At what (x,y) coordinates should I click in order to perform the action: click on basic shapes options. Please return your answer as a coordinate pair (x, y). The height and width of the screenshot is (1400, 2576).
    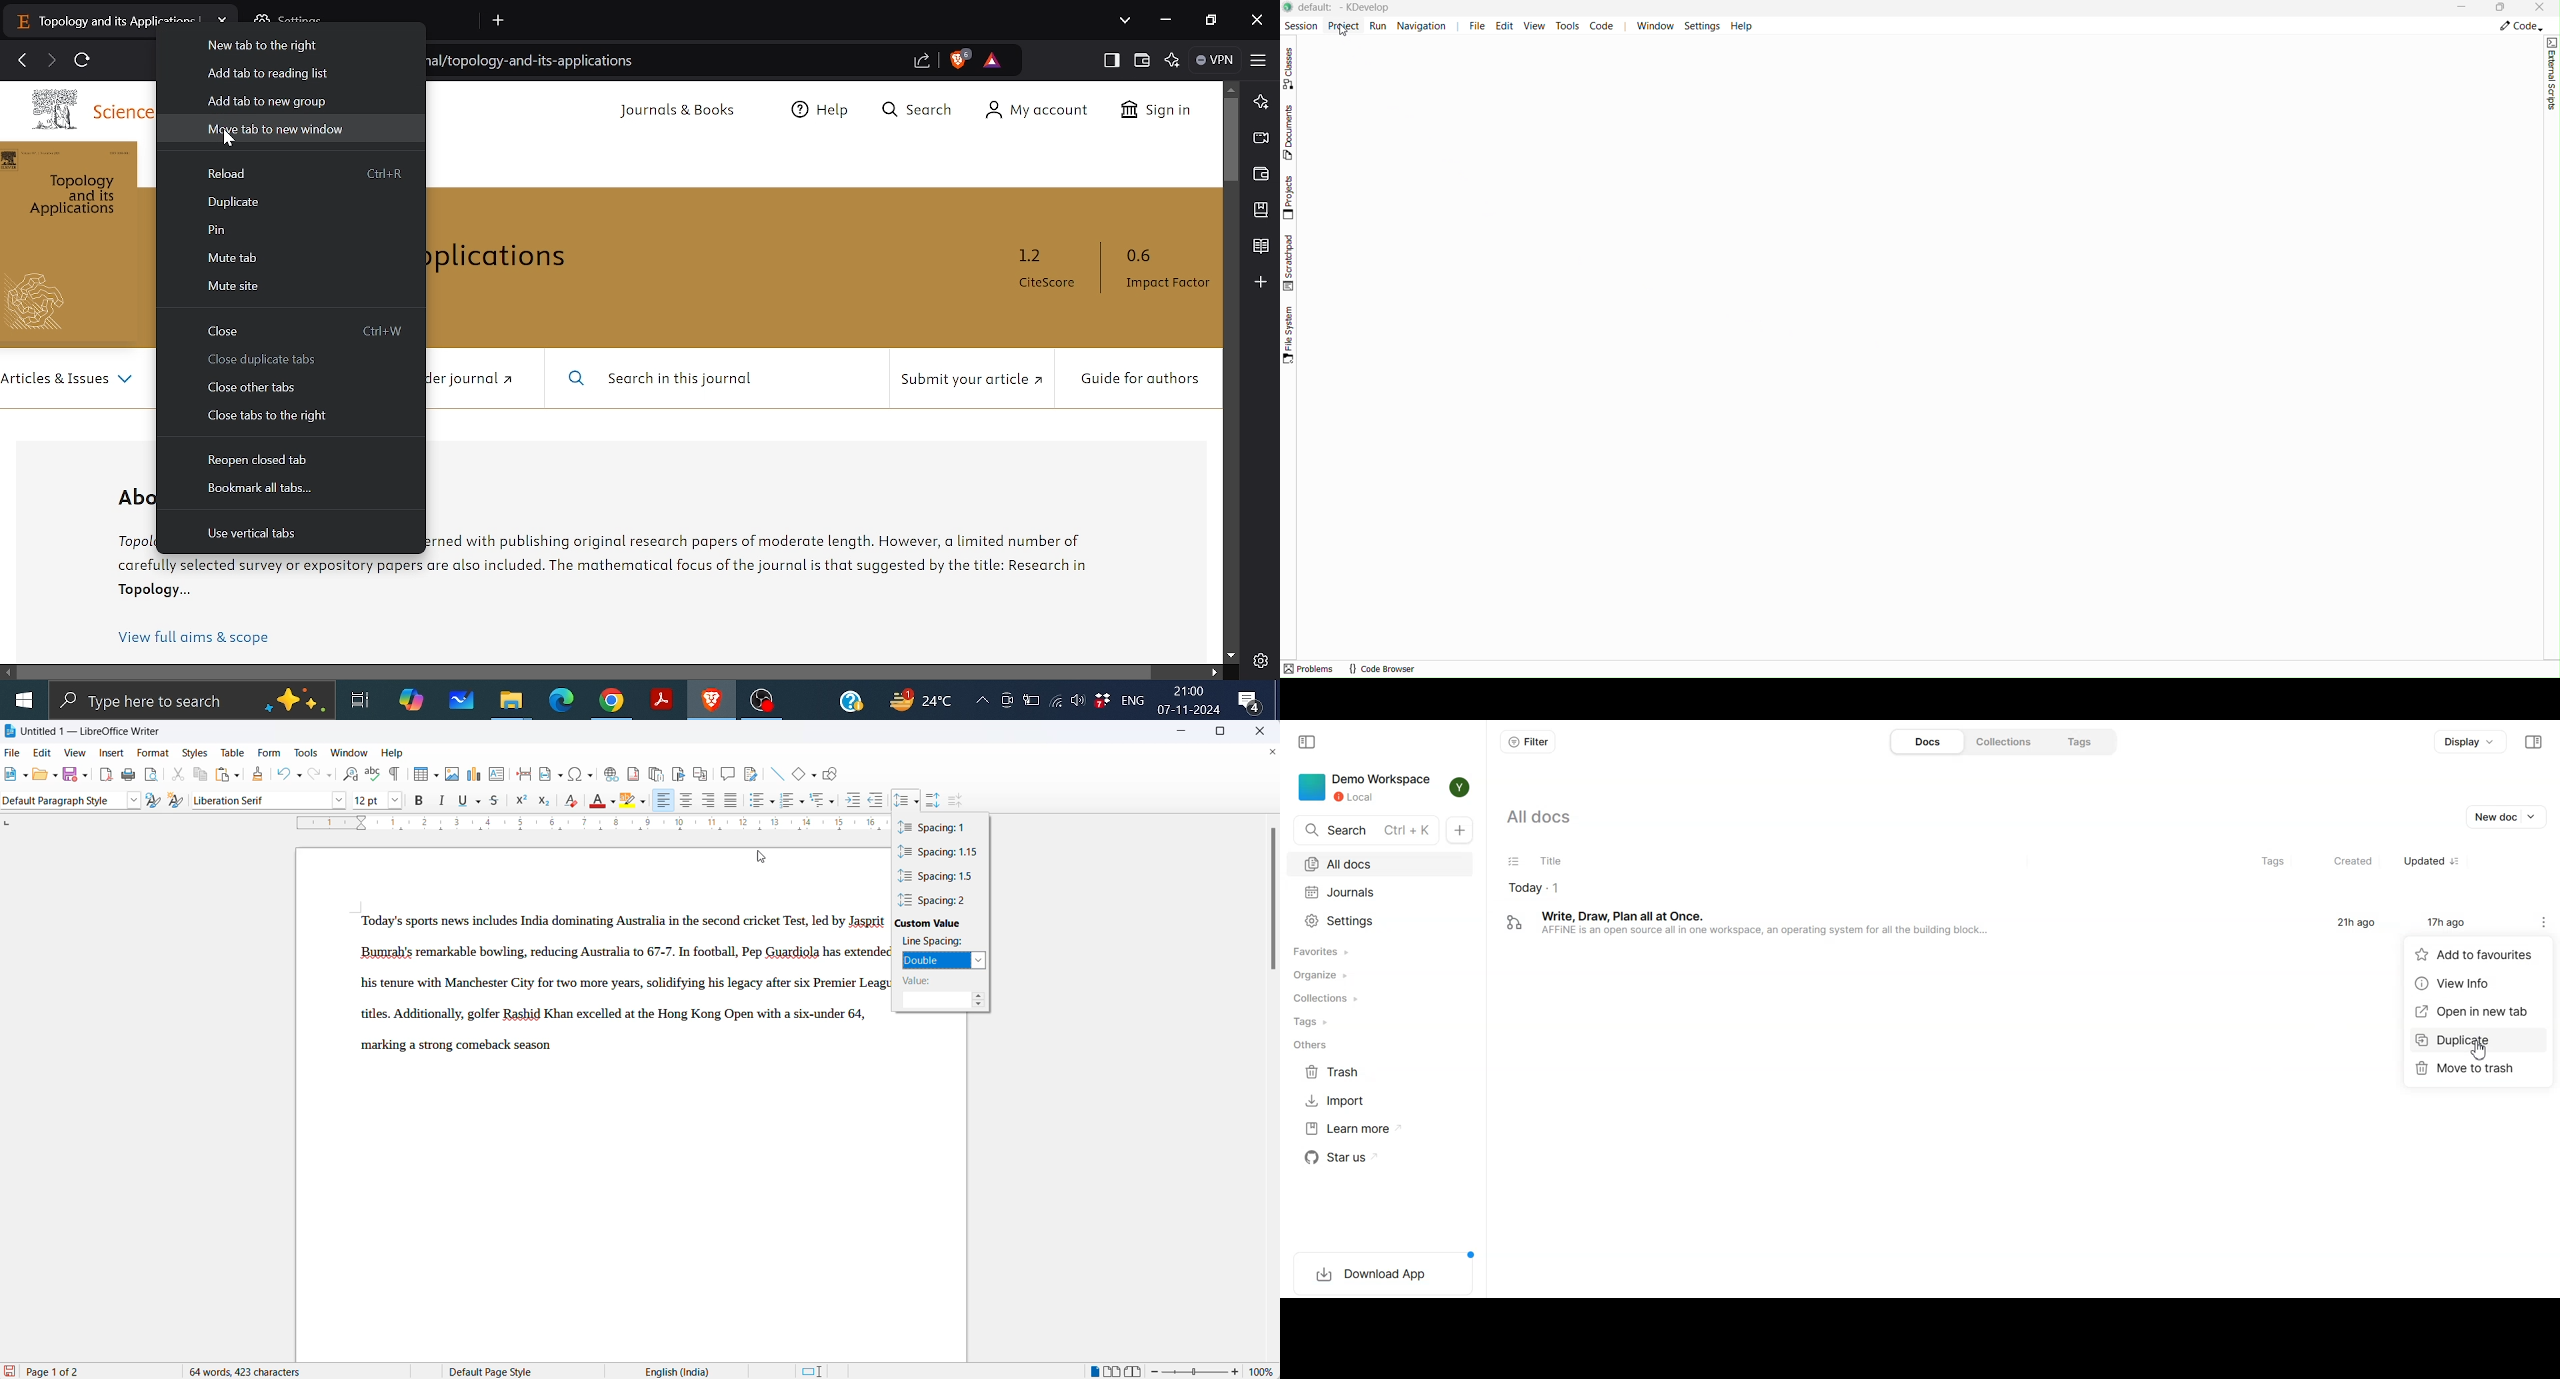
    Looking at the image, I should click on (812, 775).